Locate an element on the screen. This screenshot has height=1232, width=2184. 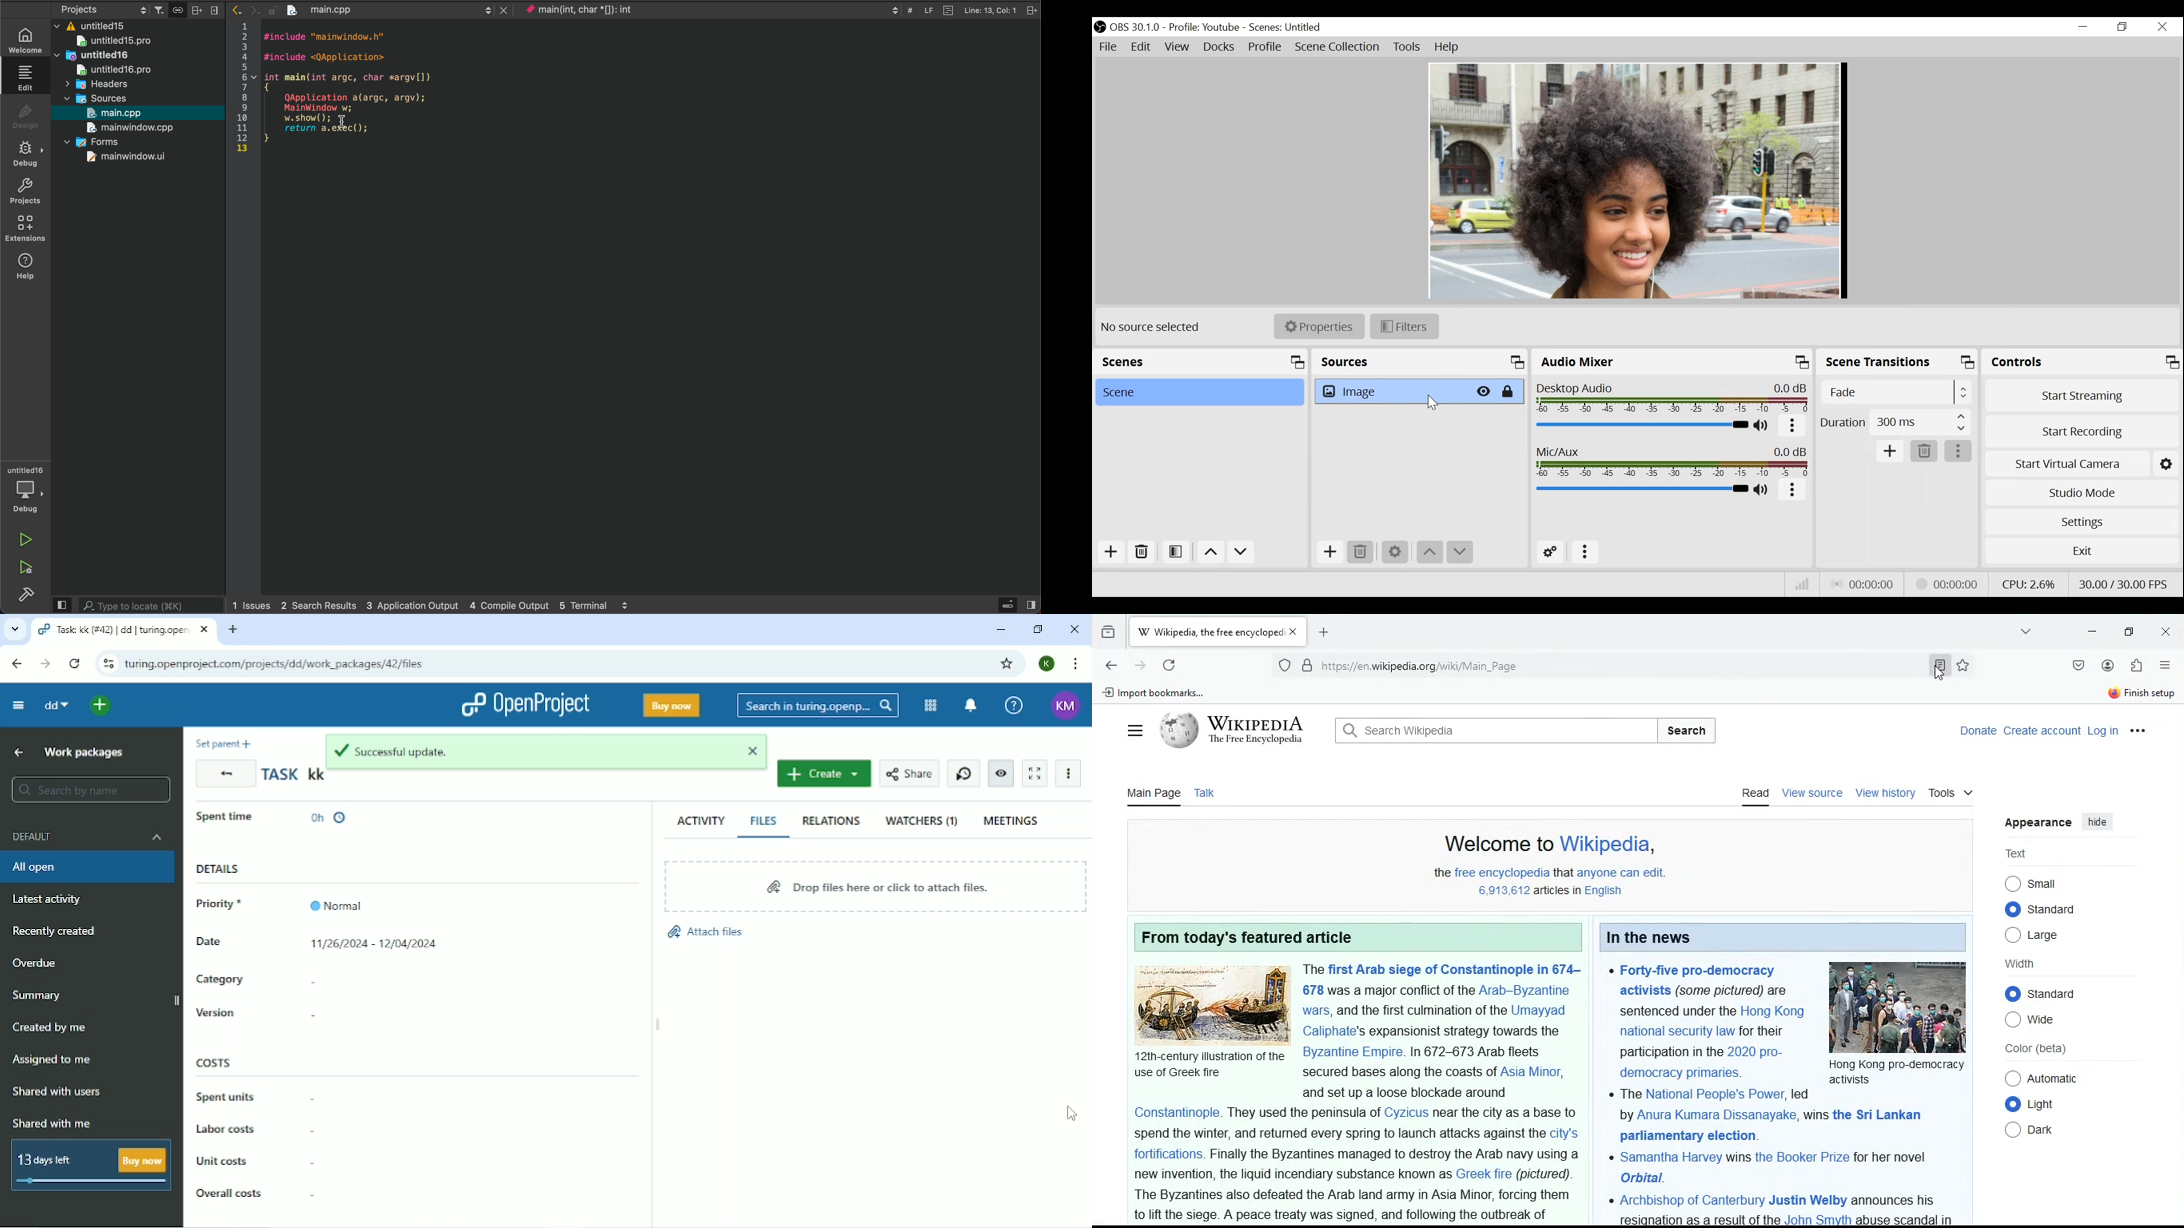
13 days left Buy now is located at coordinates (89, 1167).